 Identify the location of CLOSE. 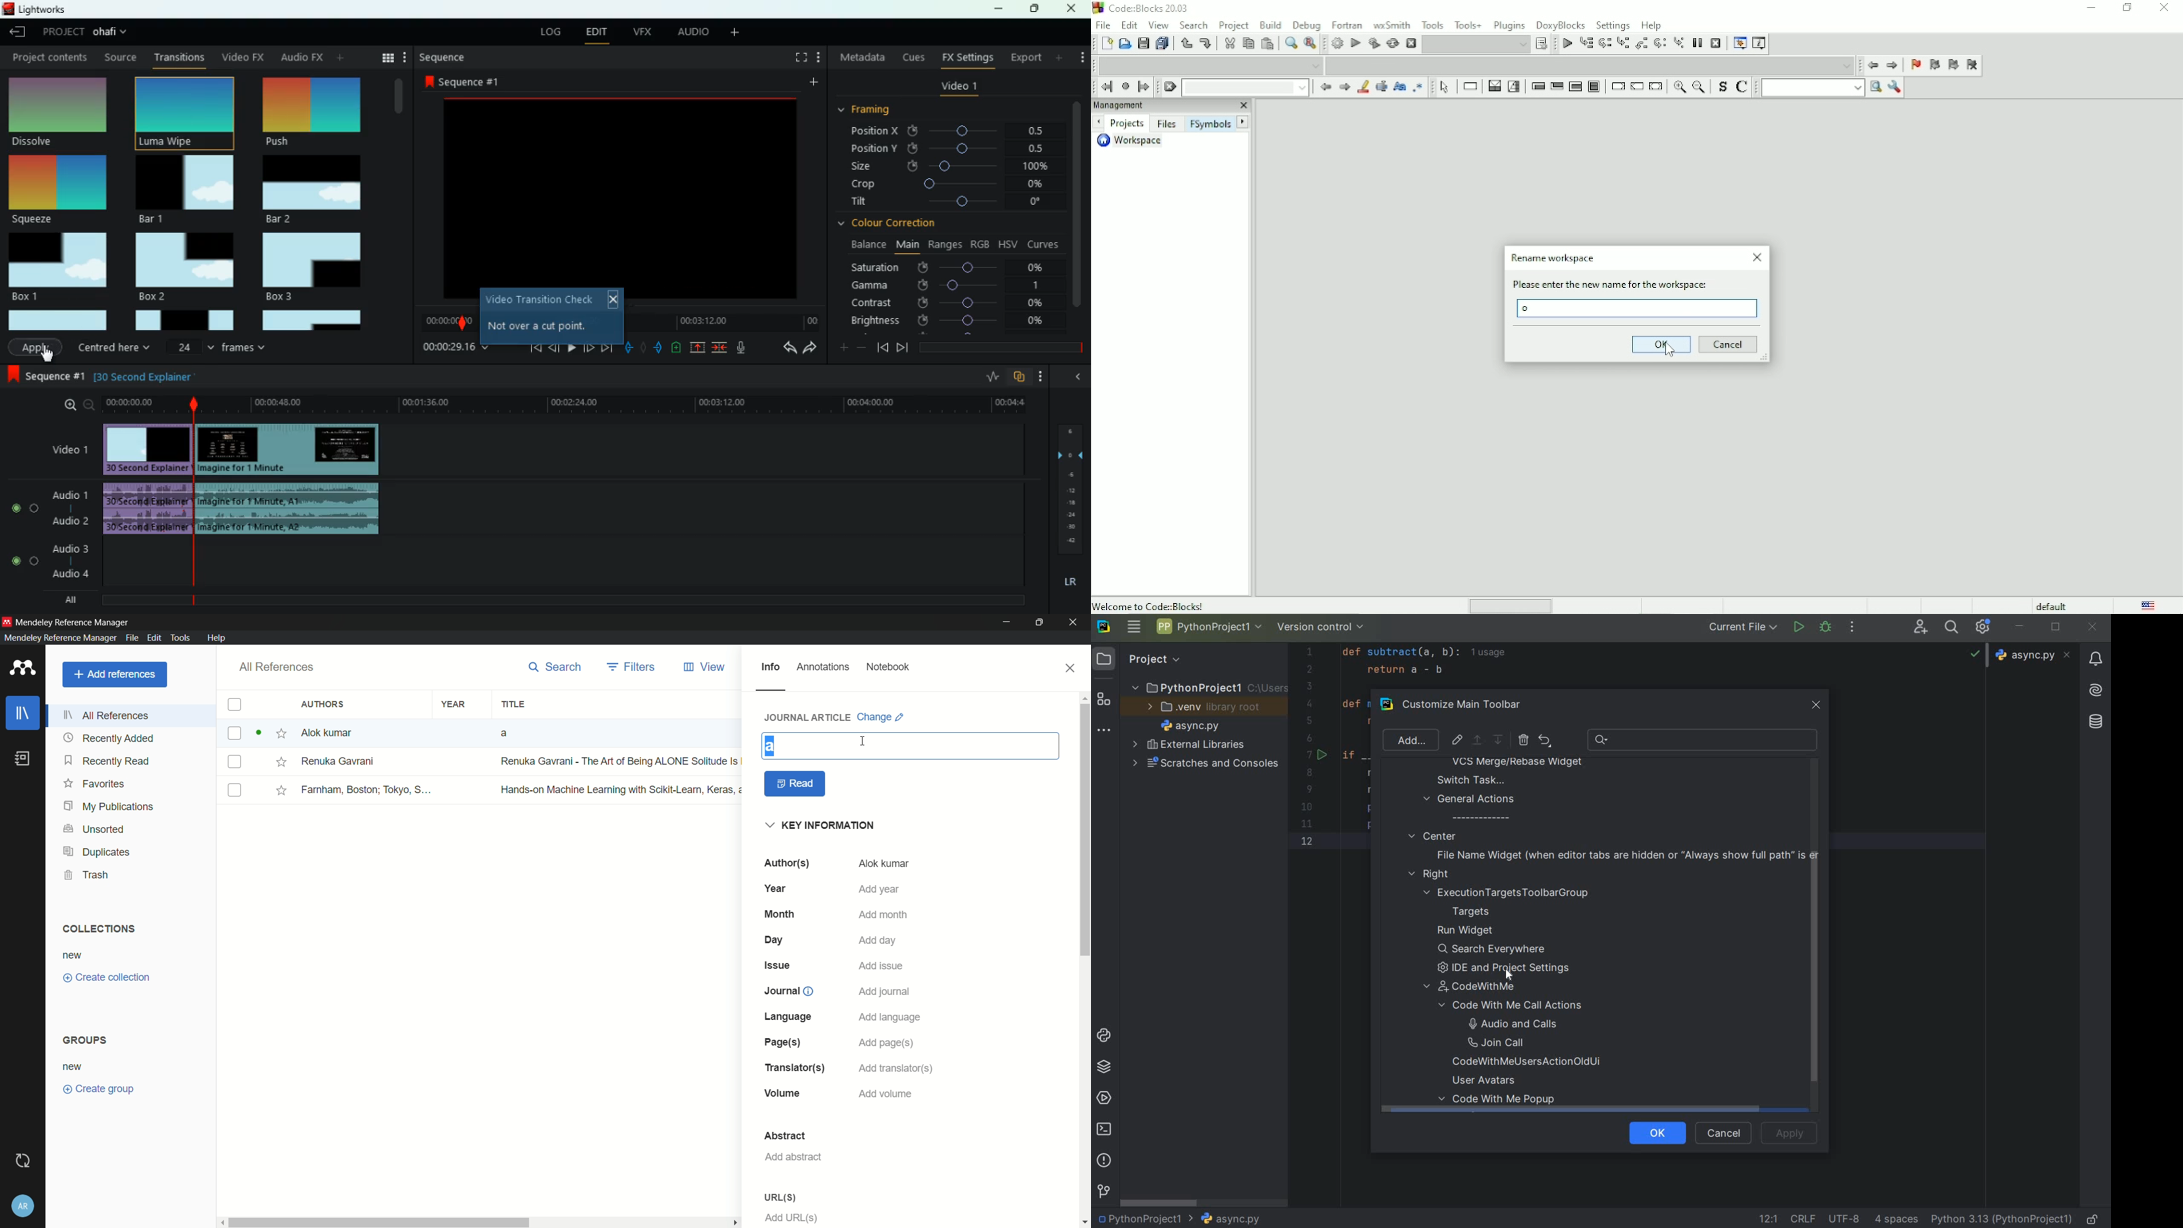
(1815, 706).